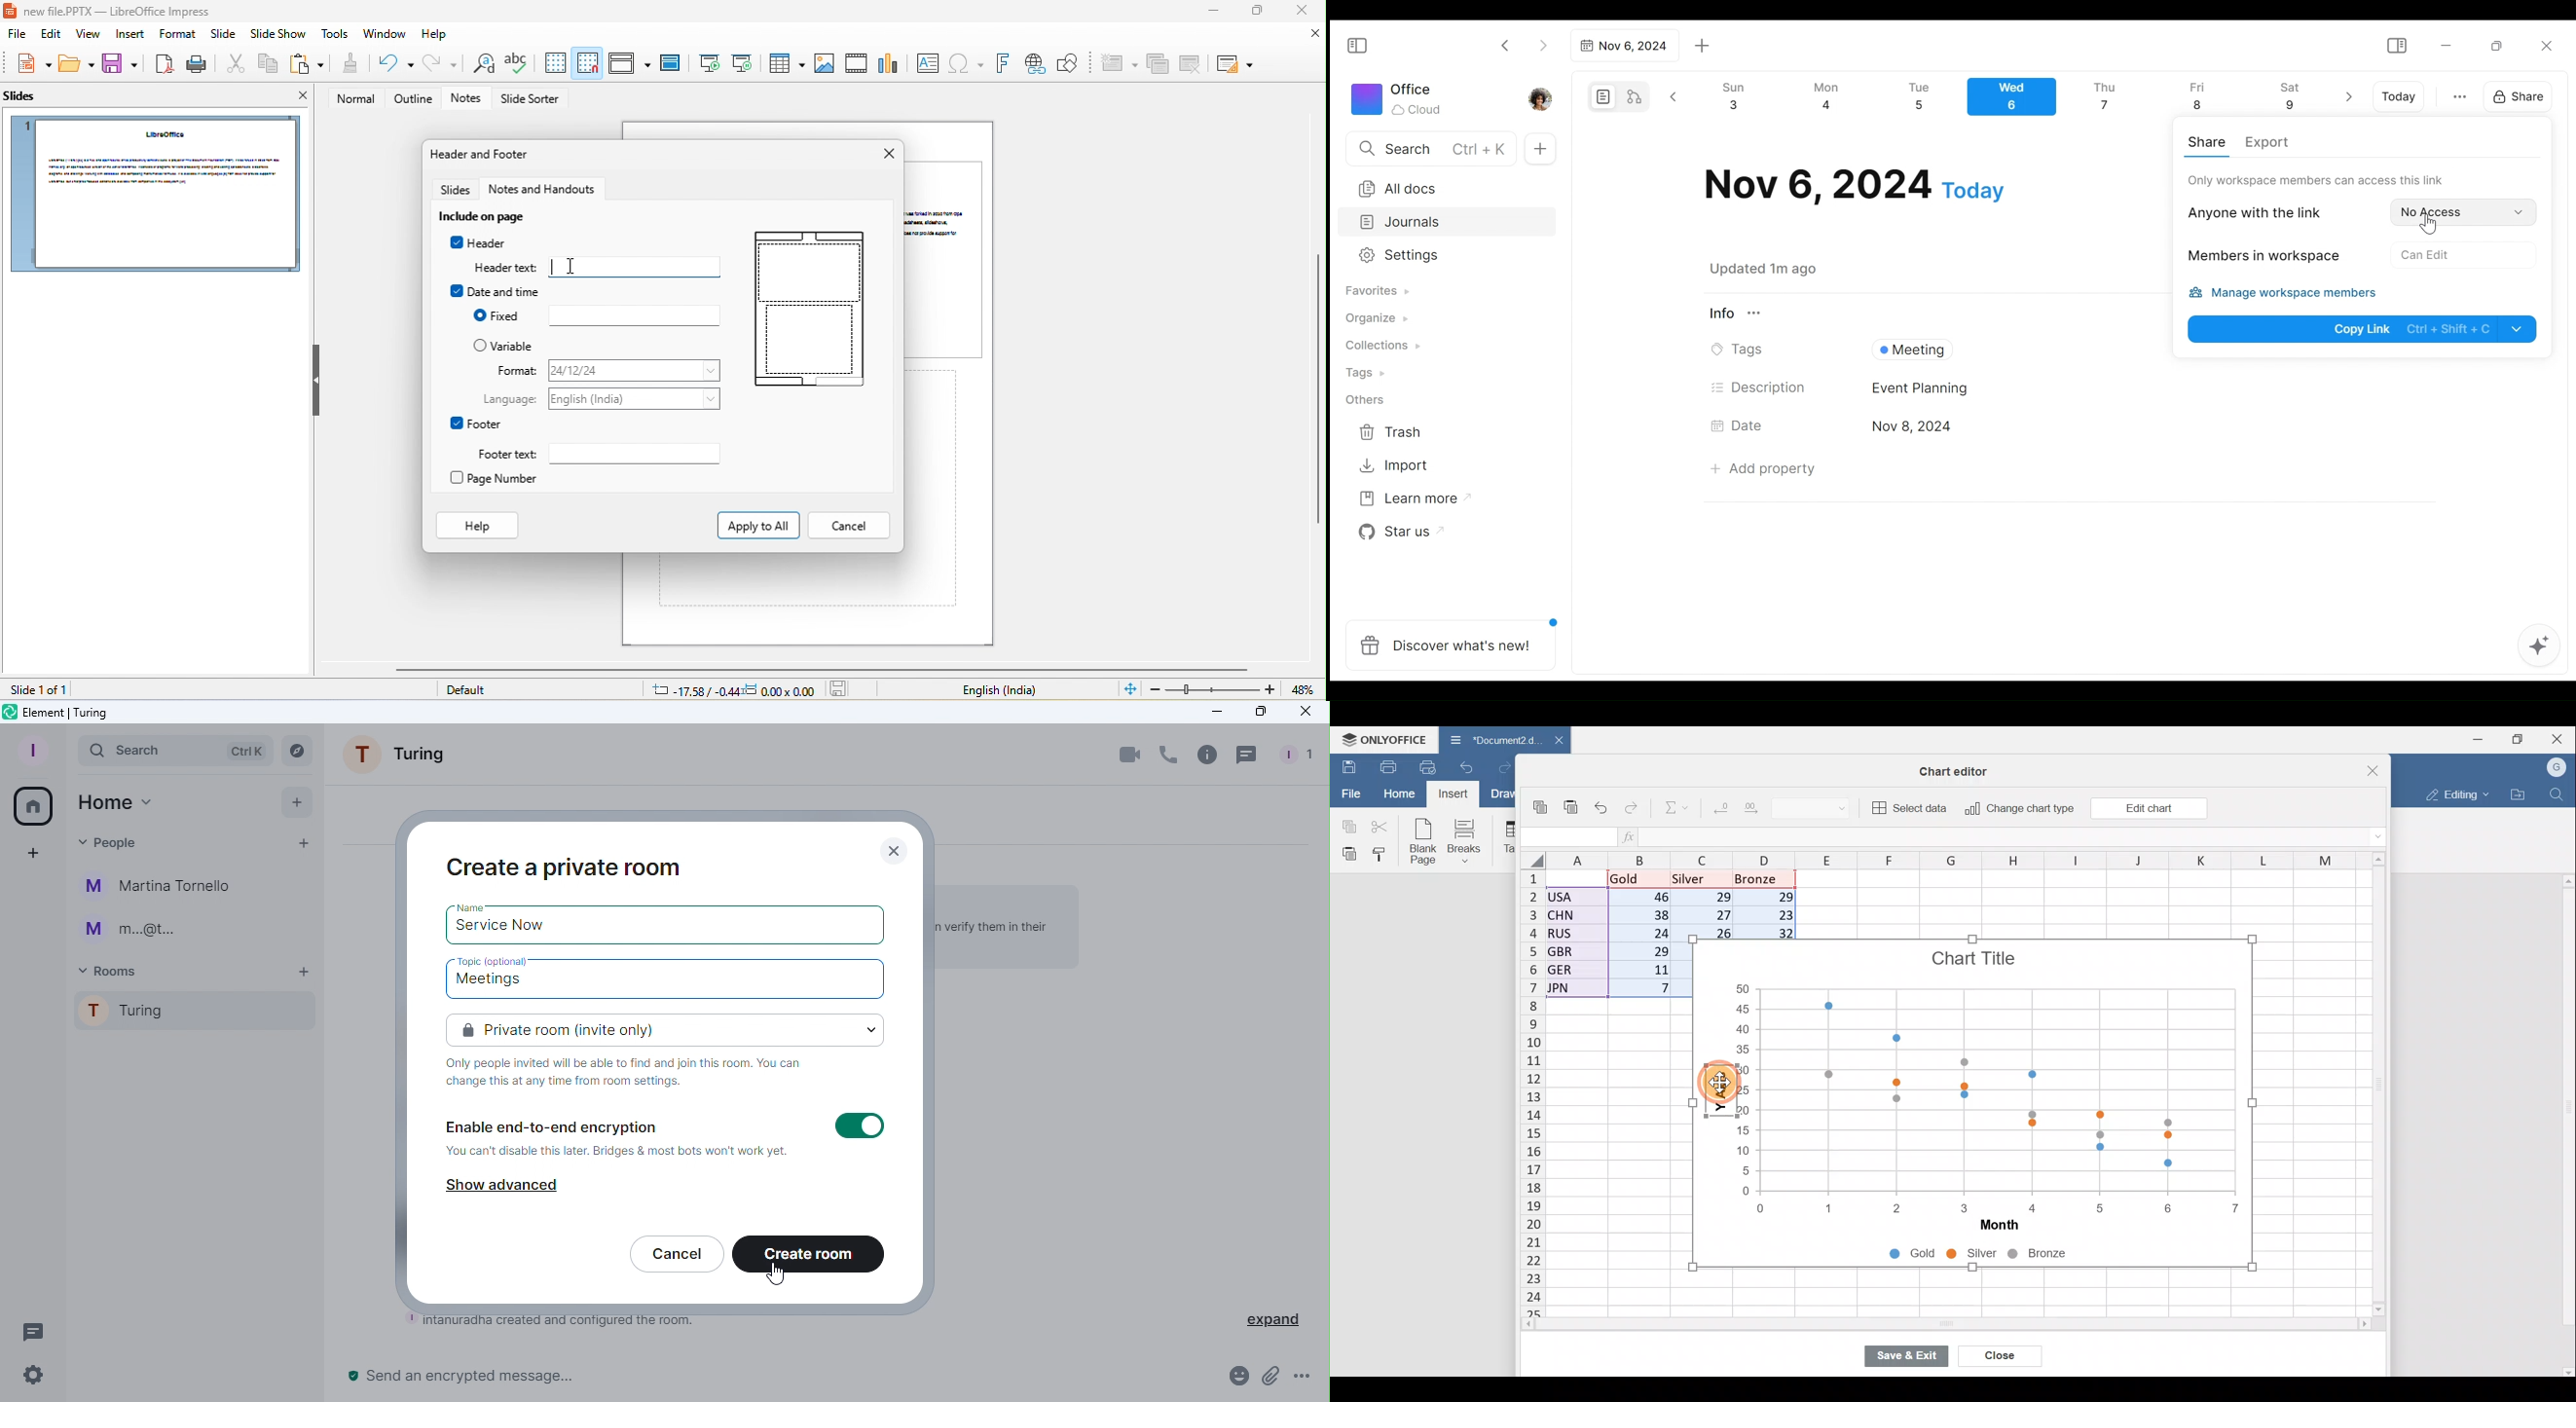  I want to click on Tags Field, so click(2011, 347).